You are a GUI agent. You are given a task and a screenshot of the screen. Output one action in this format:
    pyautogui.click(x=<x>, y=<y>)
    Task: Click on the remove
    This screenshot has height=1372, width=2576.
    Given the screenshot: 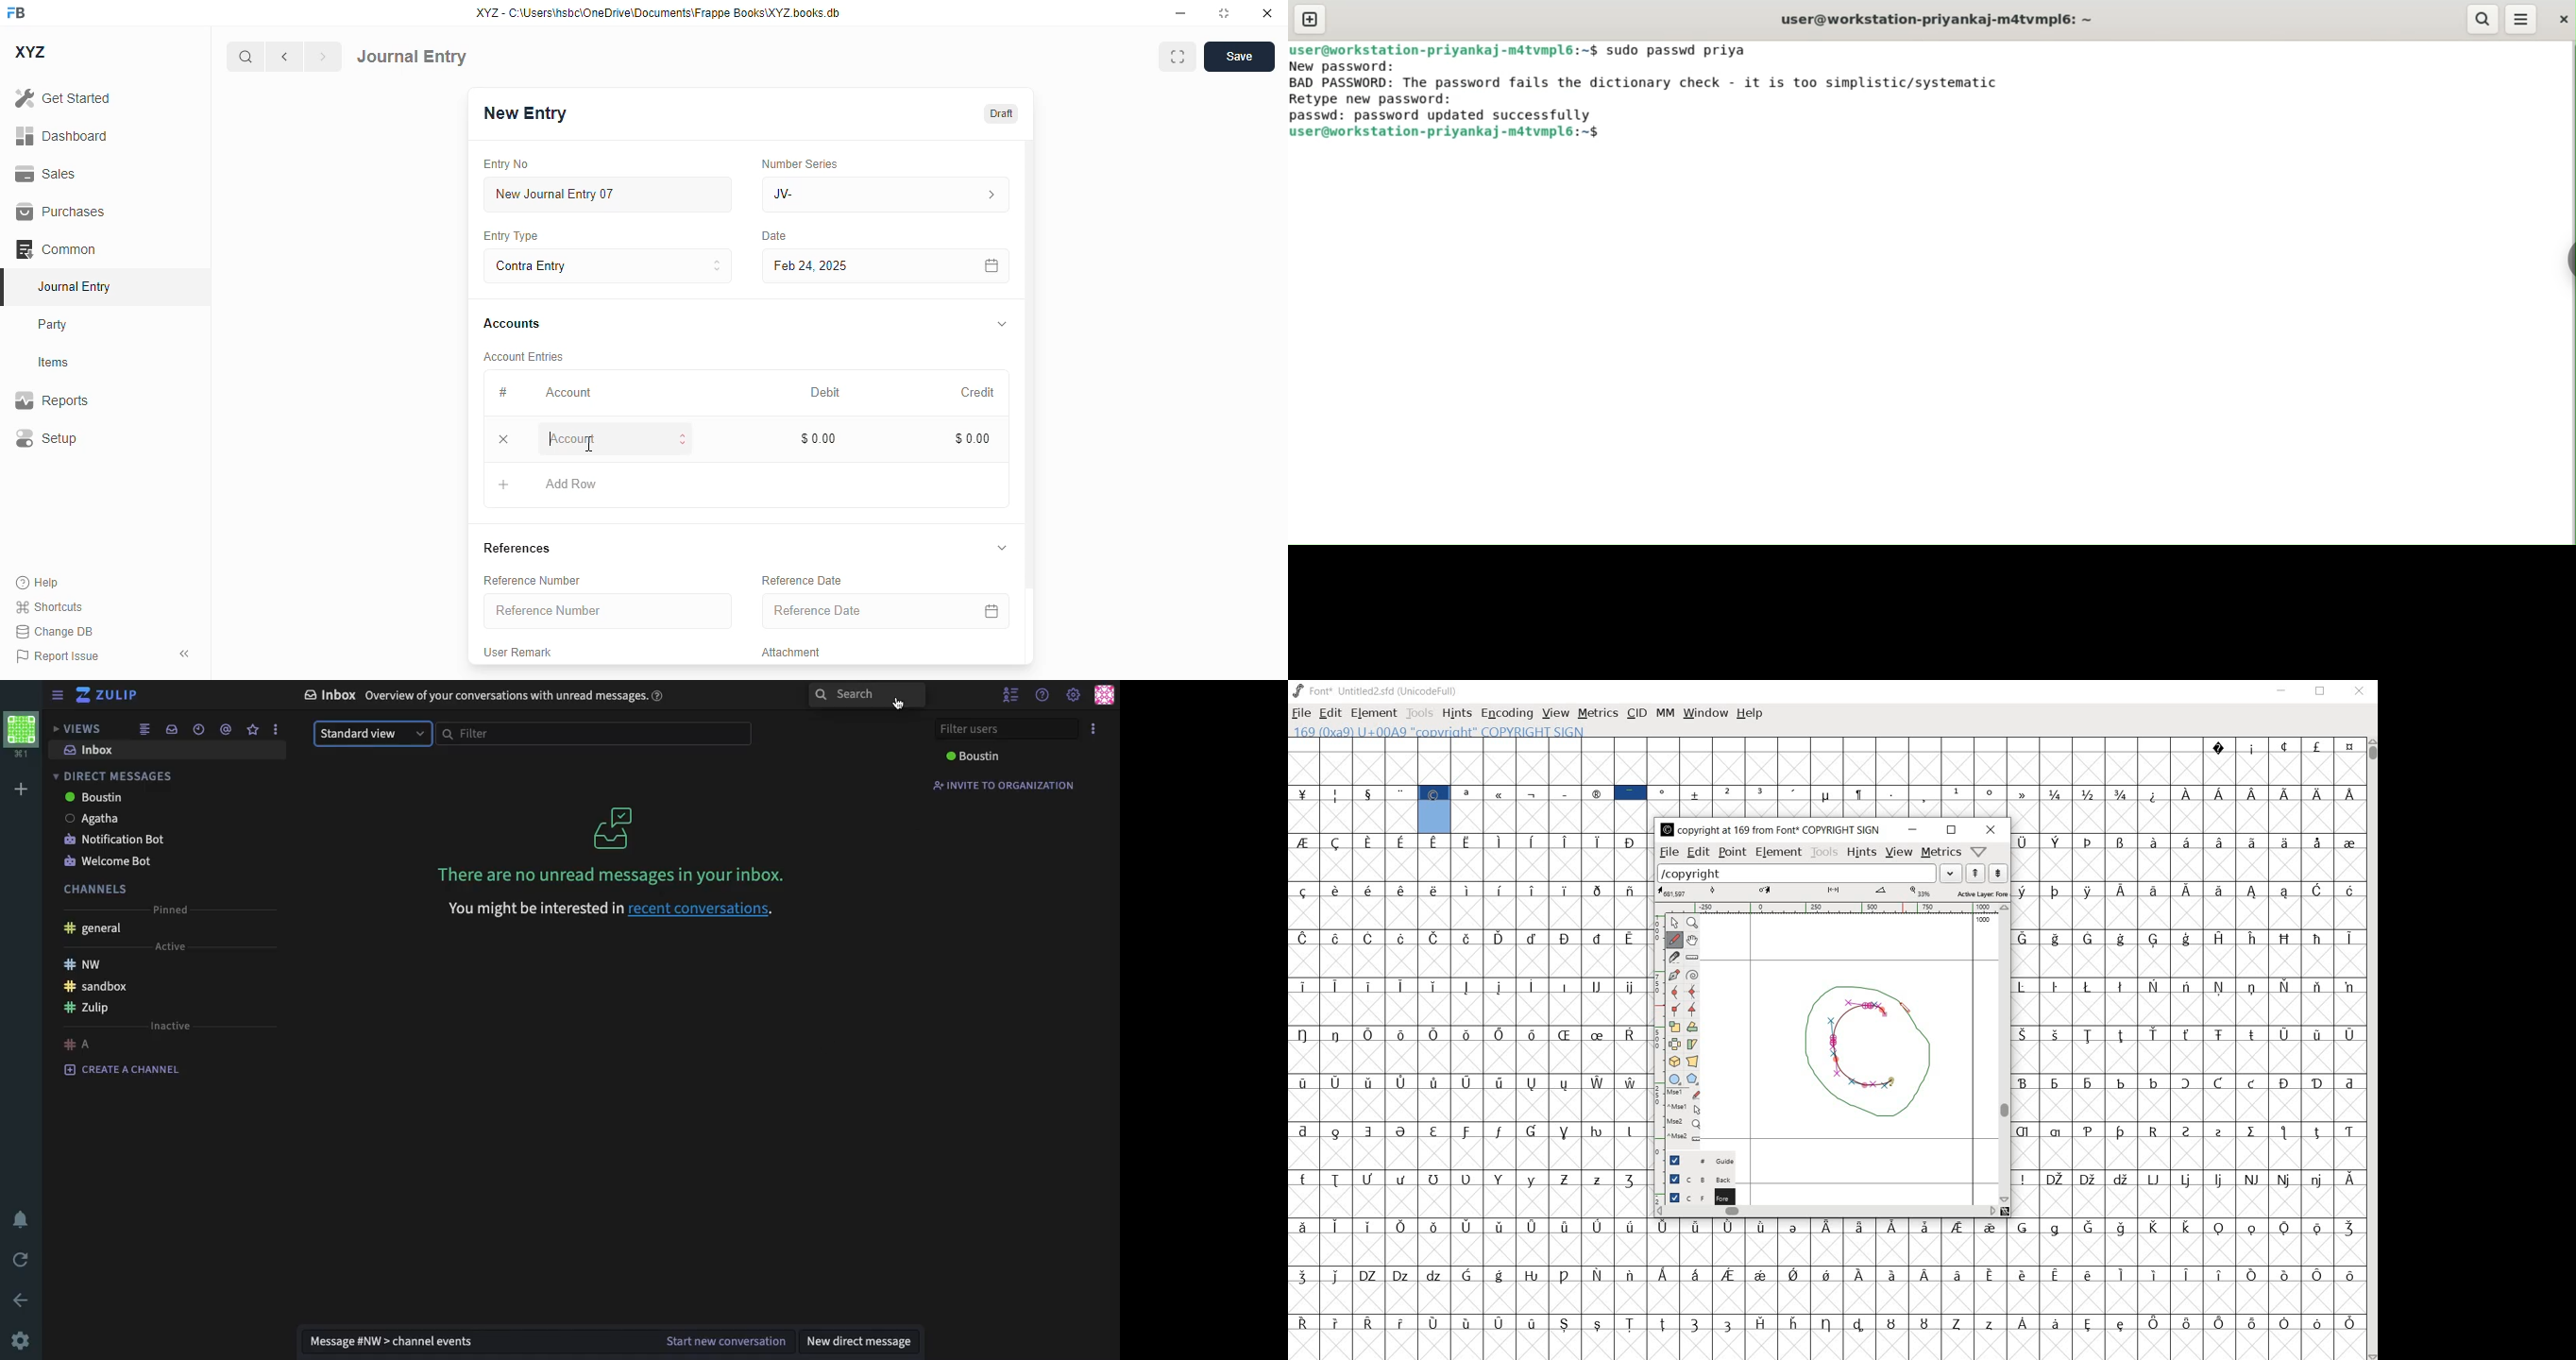 What is the action you would take?
    pyautogui.click(x=504, y=439)
    